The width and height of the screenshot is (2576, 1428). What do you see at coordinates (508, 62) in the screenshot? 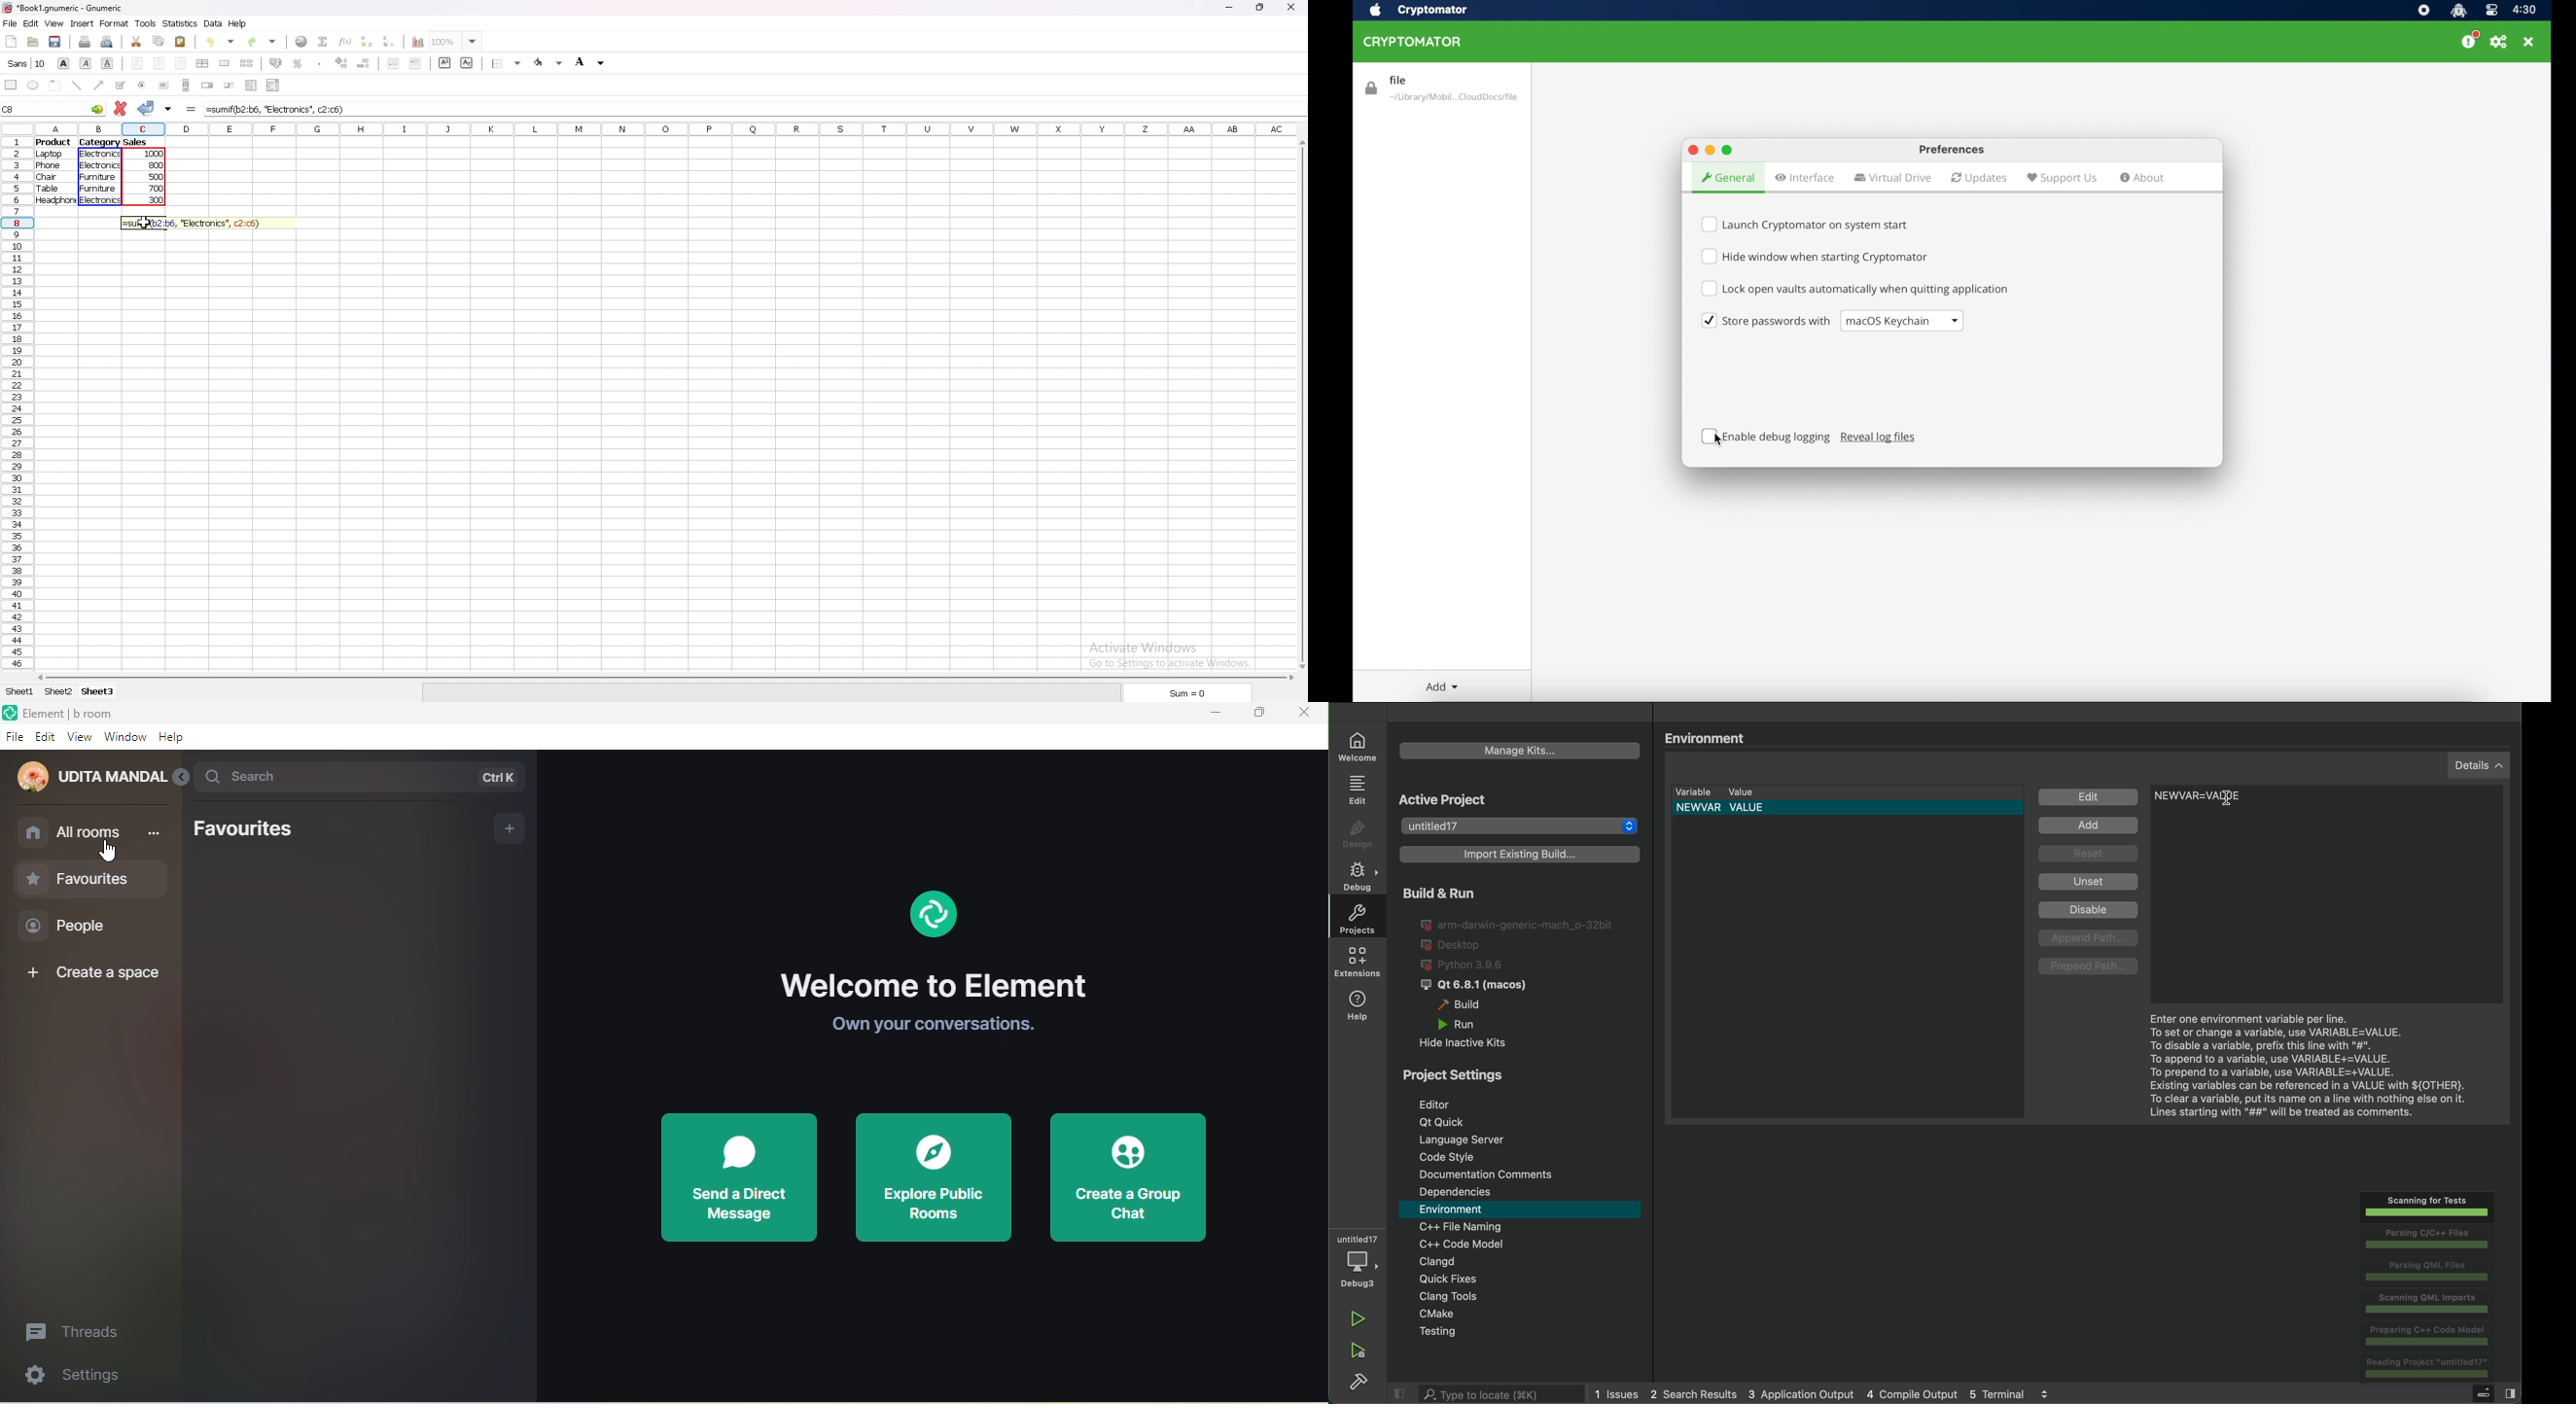
I see `border` at bounding box center [508, 62].